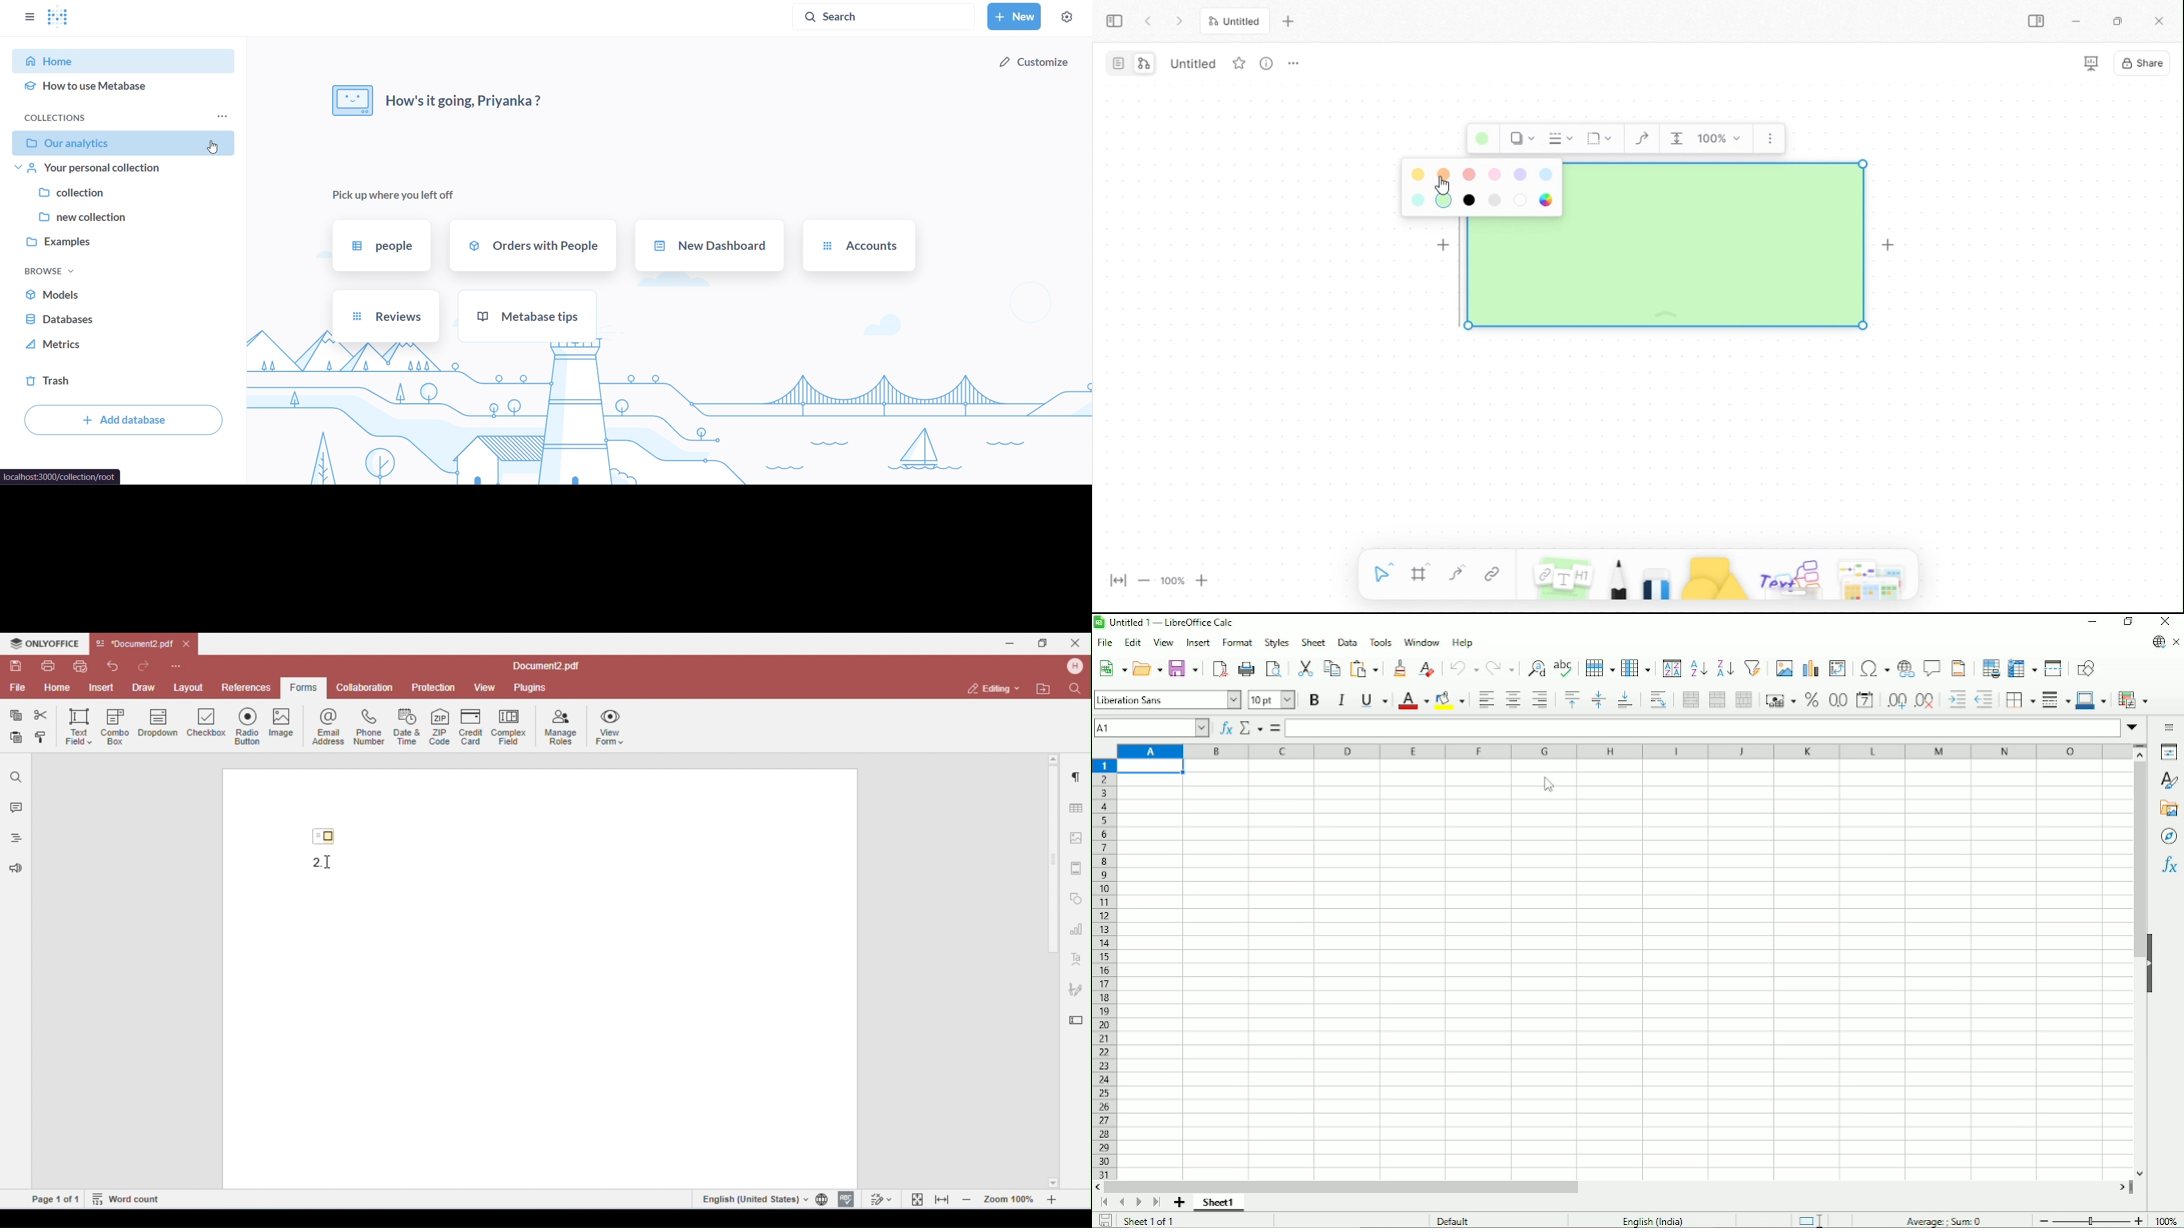 The height and width of the screenshot is (1232, 2184). Describe the element at coordinates (1313, 701) in the screenshot. I see `Bold` at that location.